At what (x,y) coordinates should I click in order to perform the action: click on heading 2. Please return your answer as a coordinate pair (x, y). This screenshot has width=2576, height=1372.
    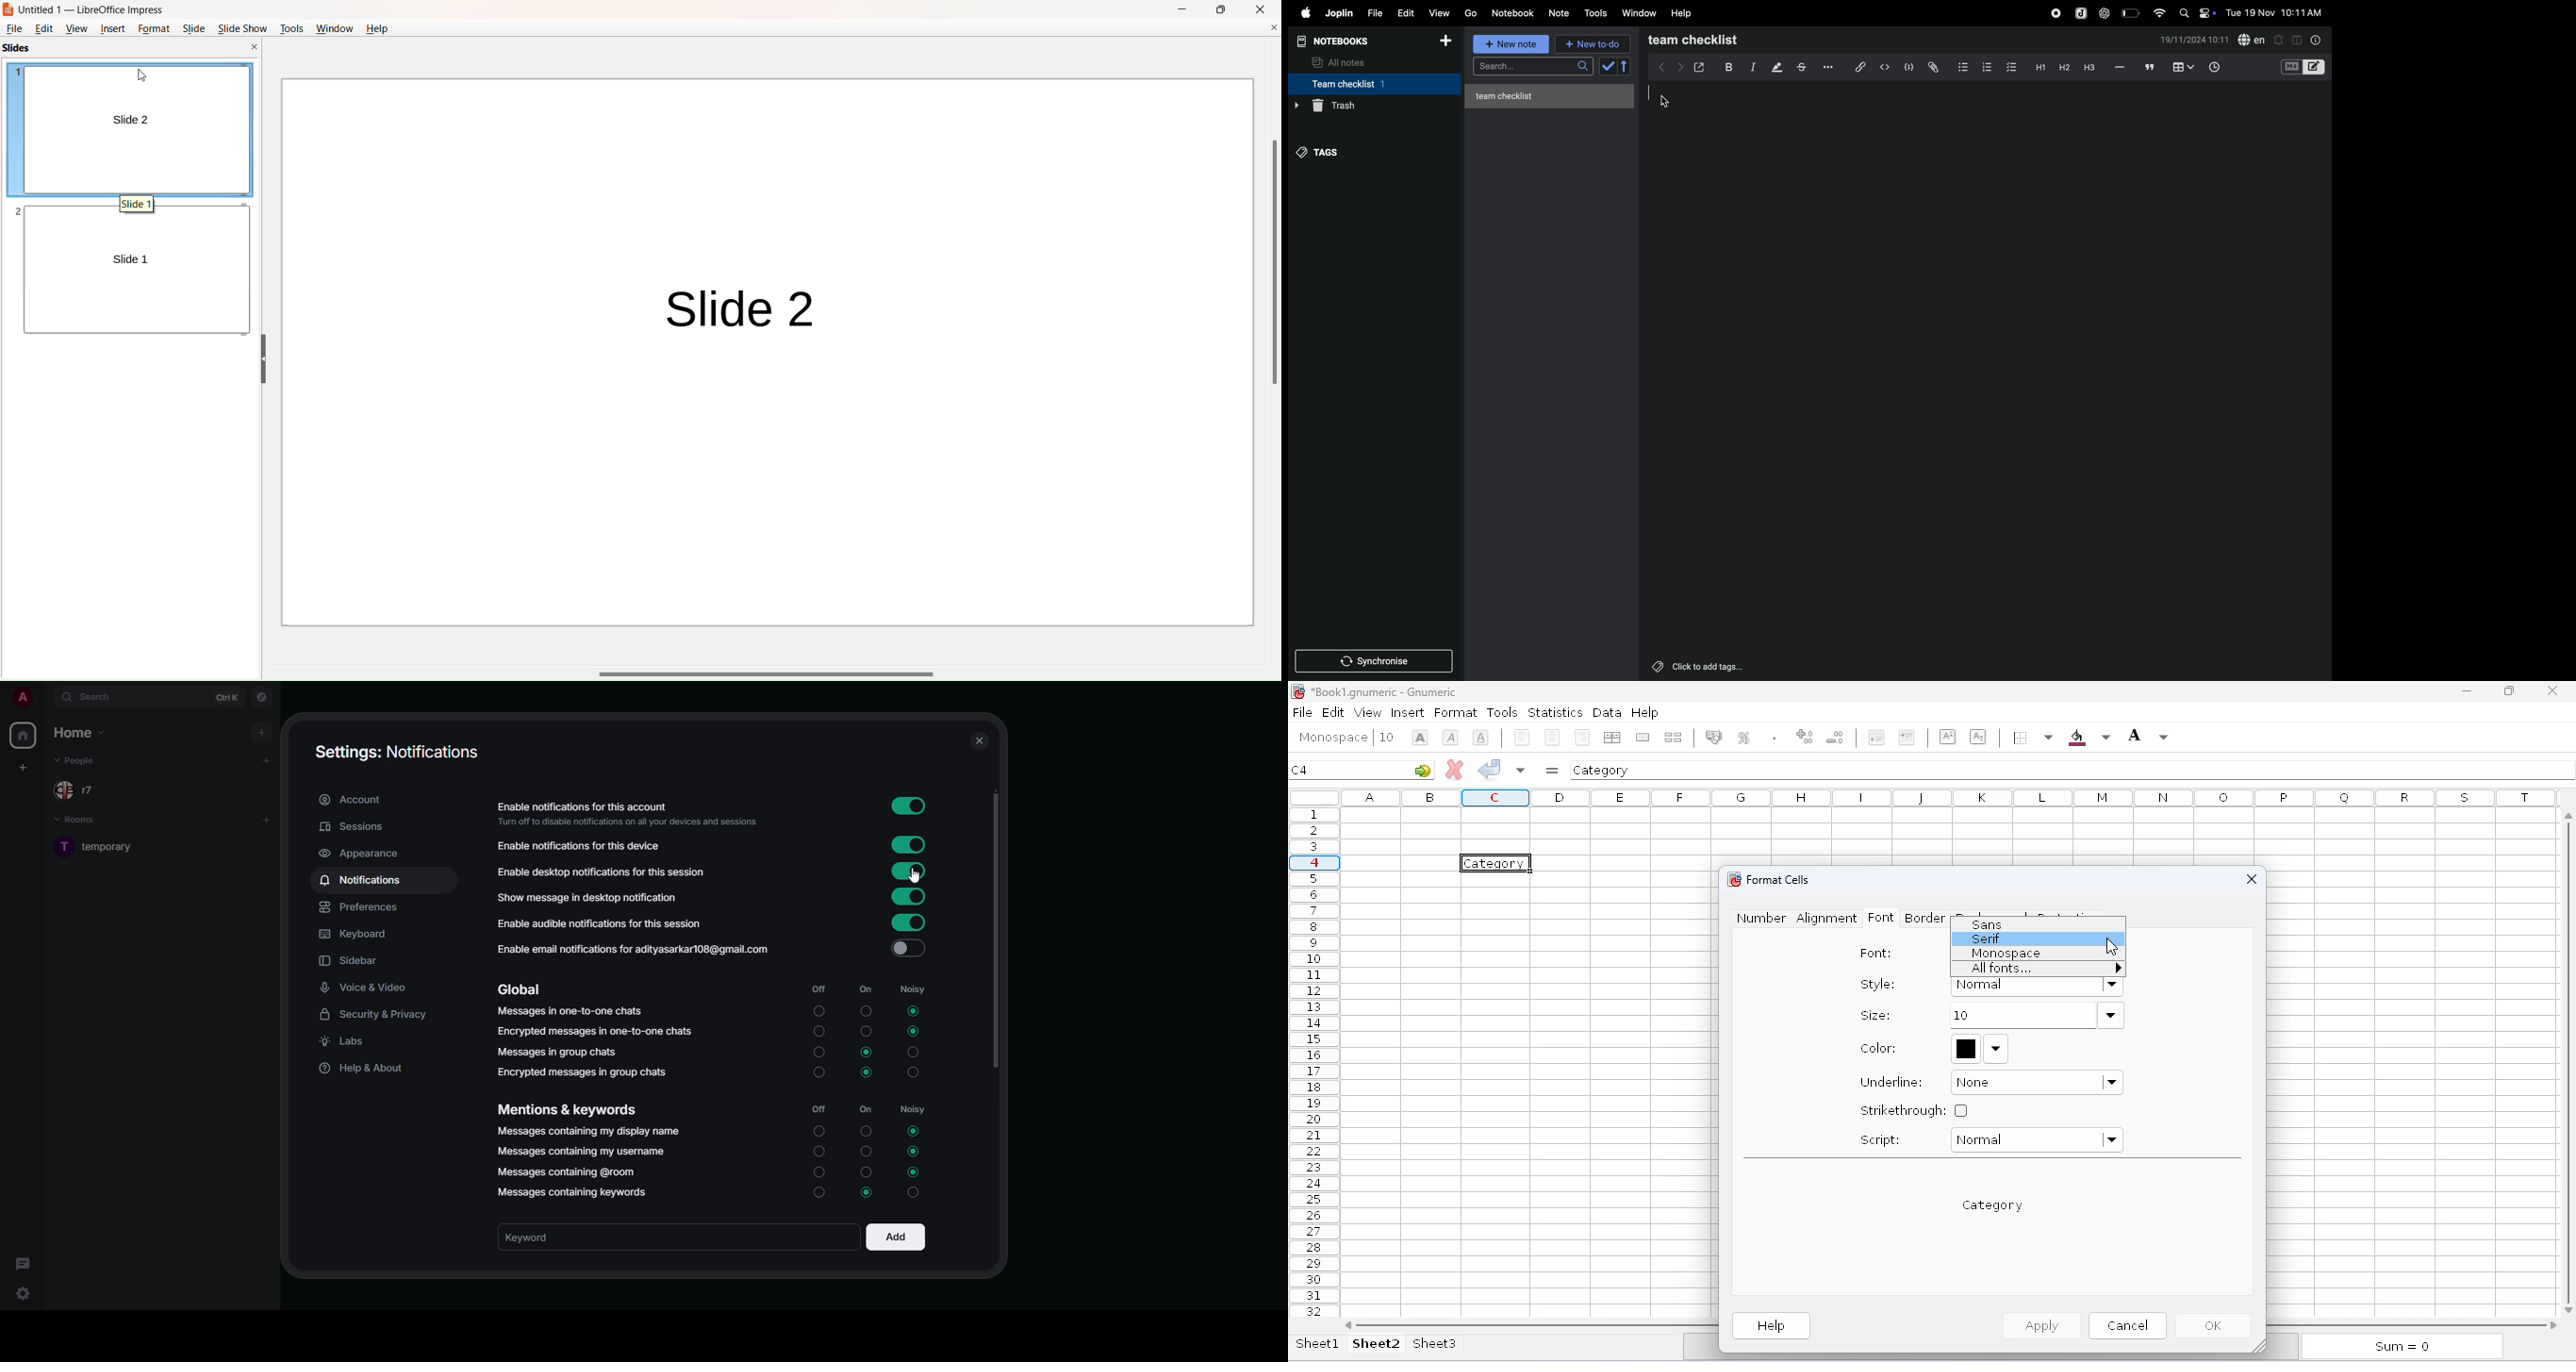
    Looking at the image, I should click on (2062, 67).